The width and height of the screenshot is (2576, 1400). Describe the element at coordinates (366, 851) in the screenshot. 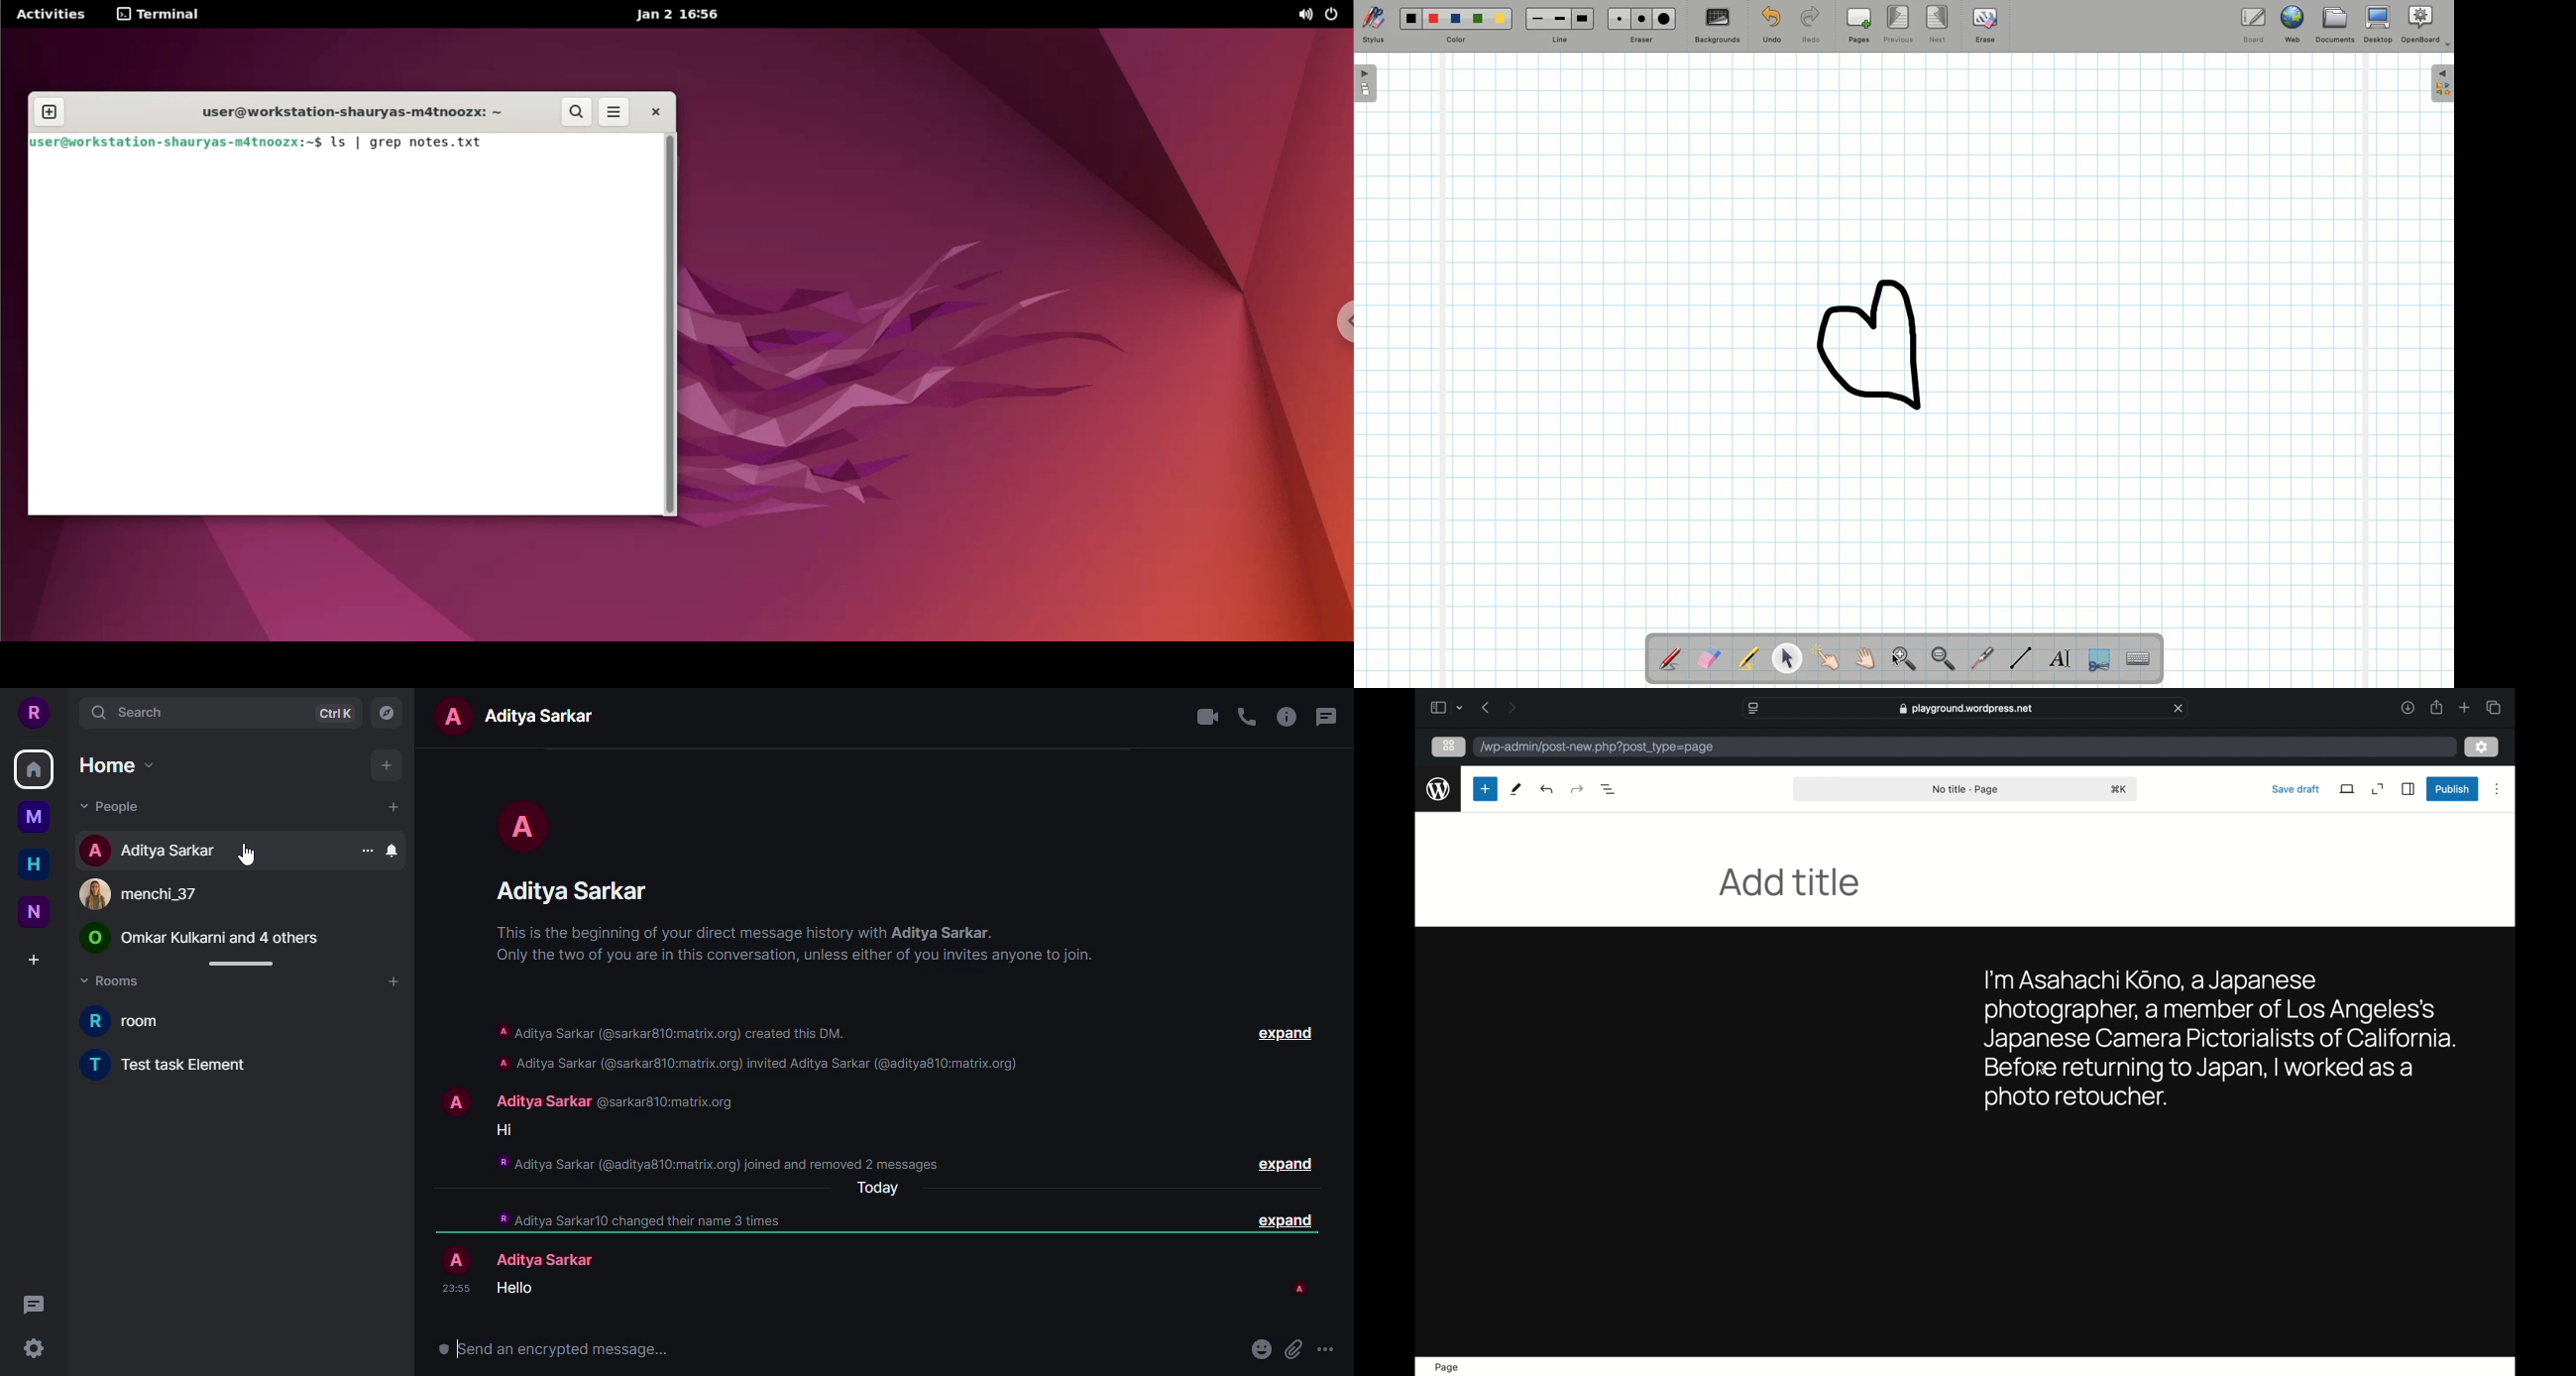

I see `more` at that location.